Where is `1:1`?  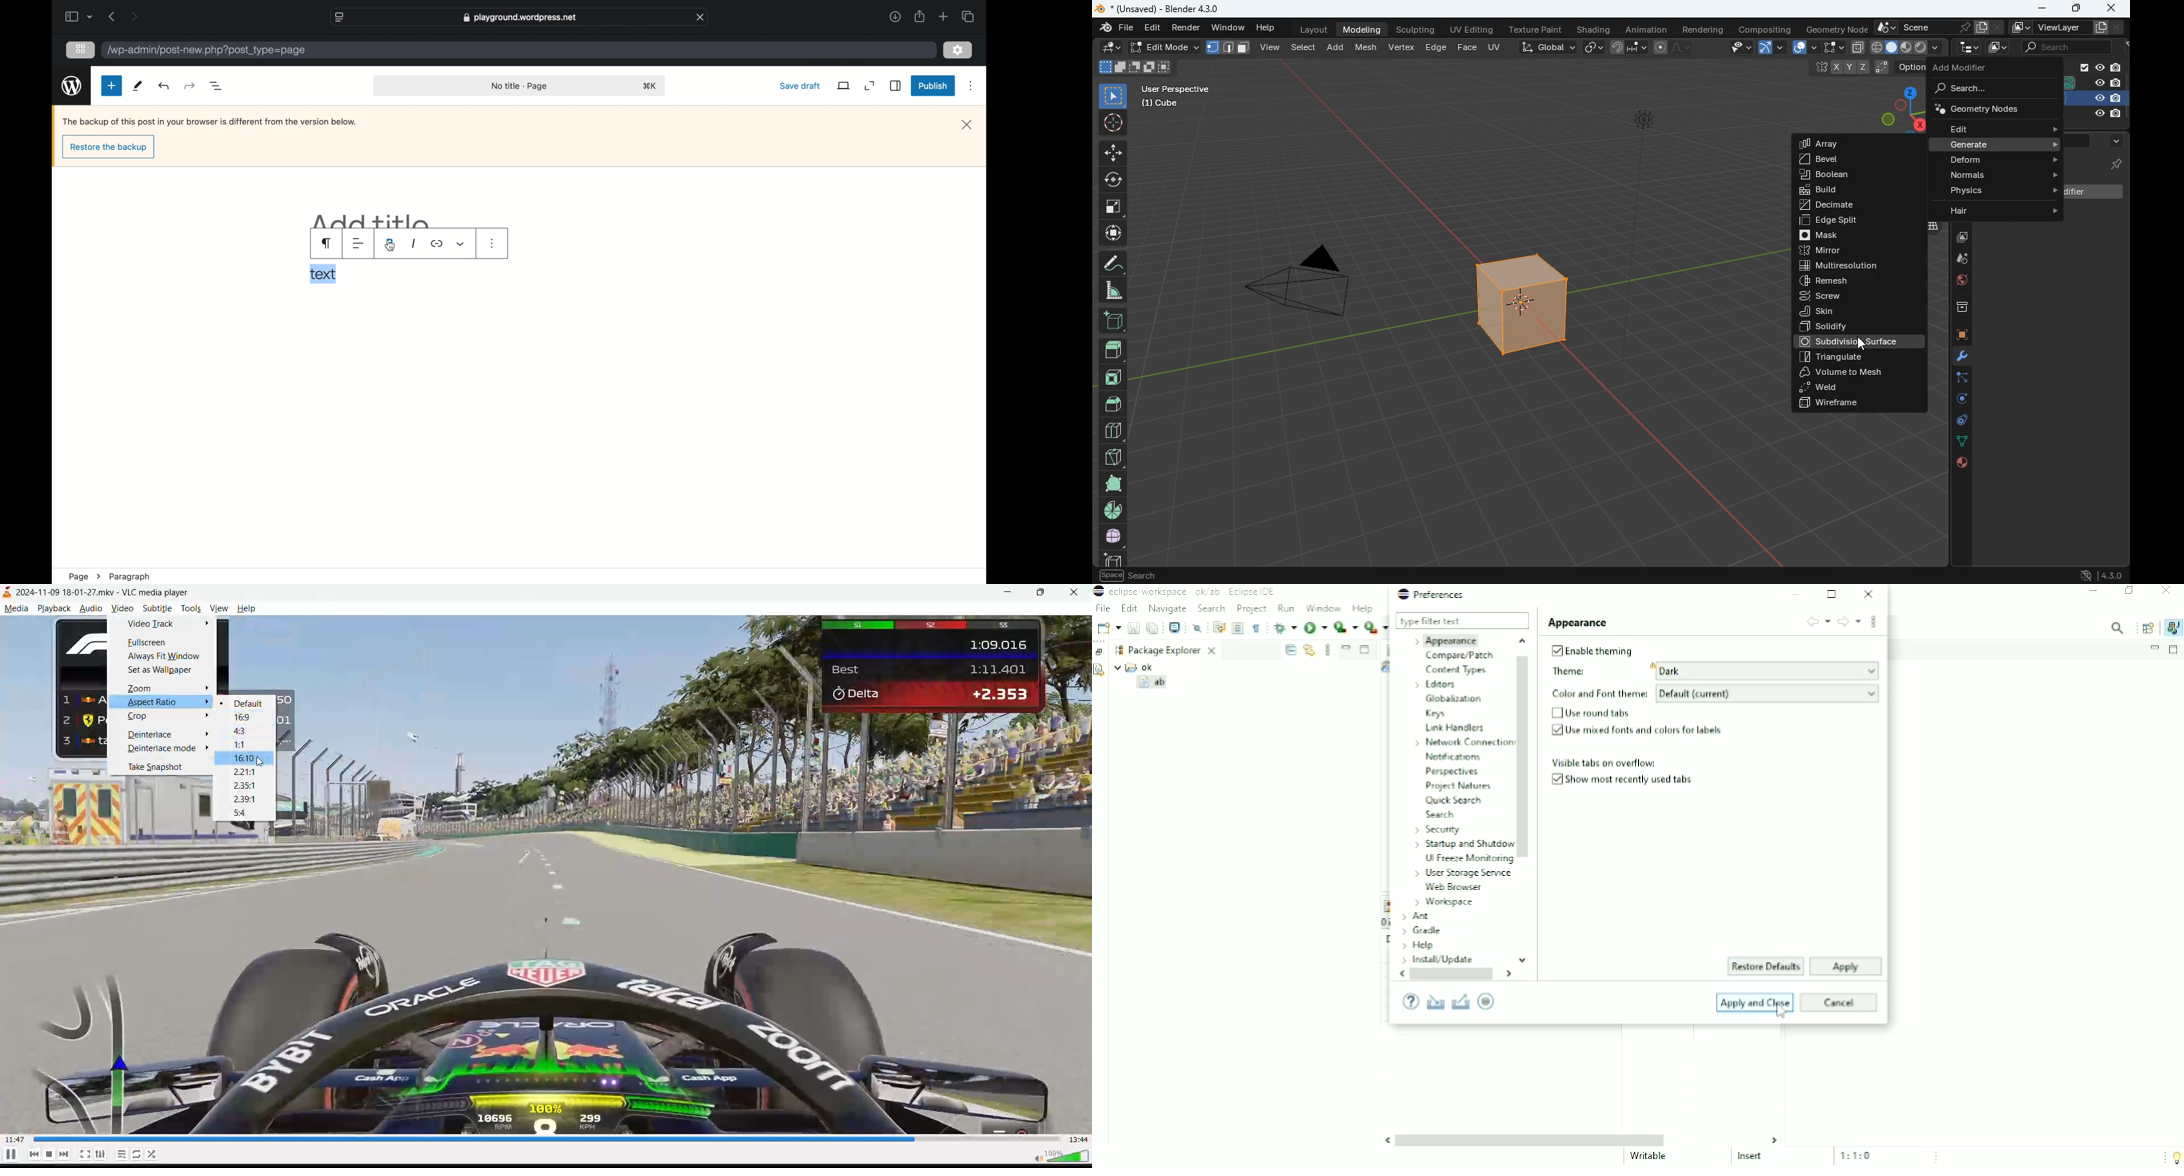 1:1 is located at coordinates (245, 745).